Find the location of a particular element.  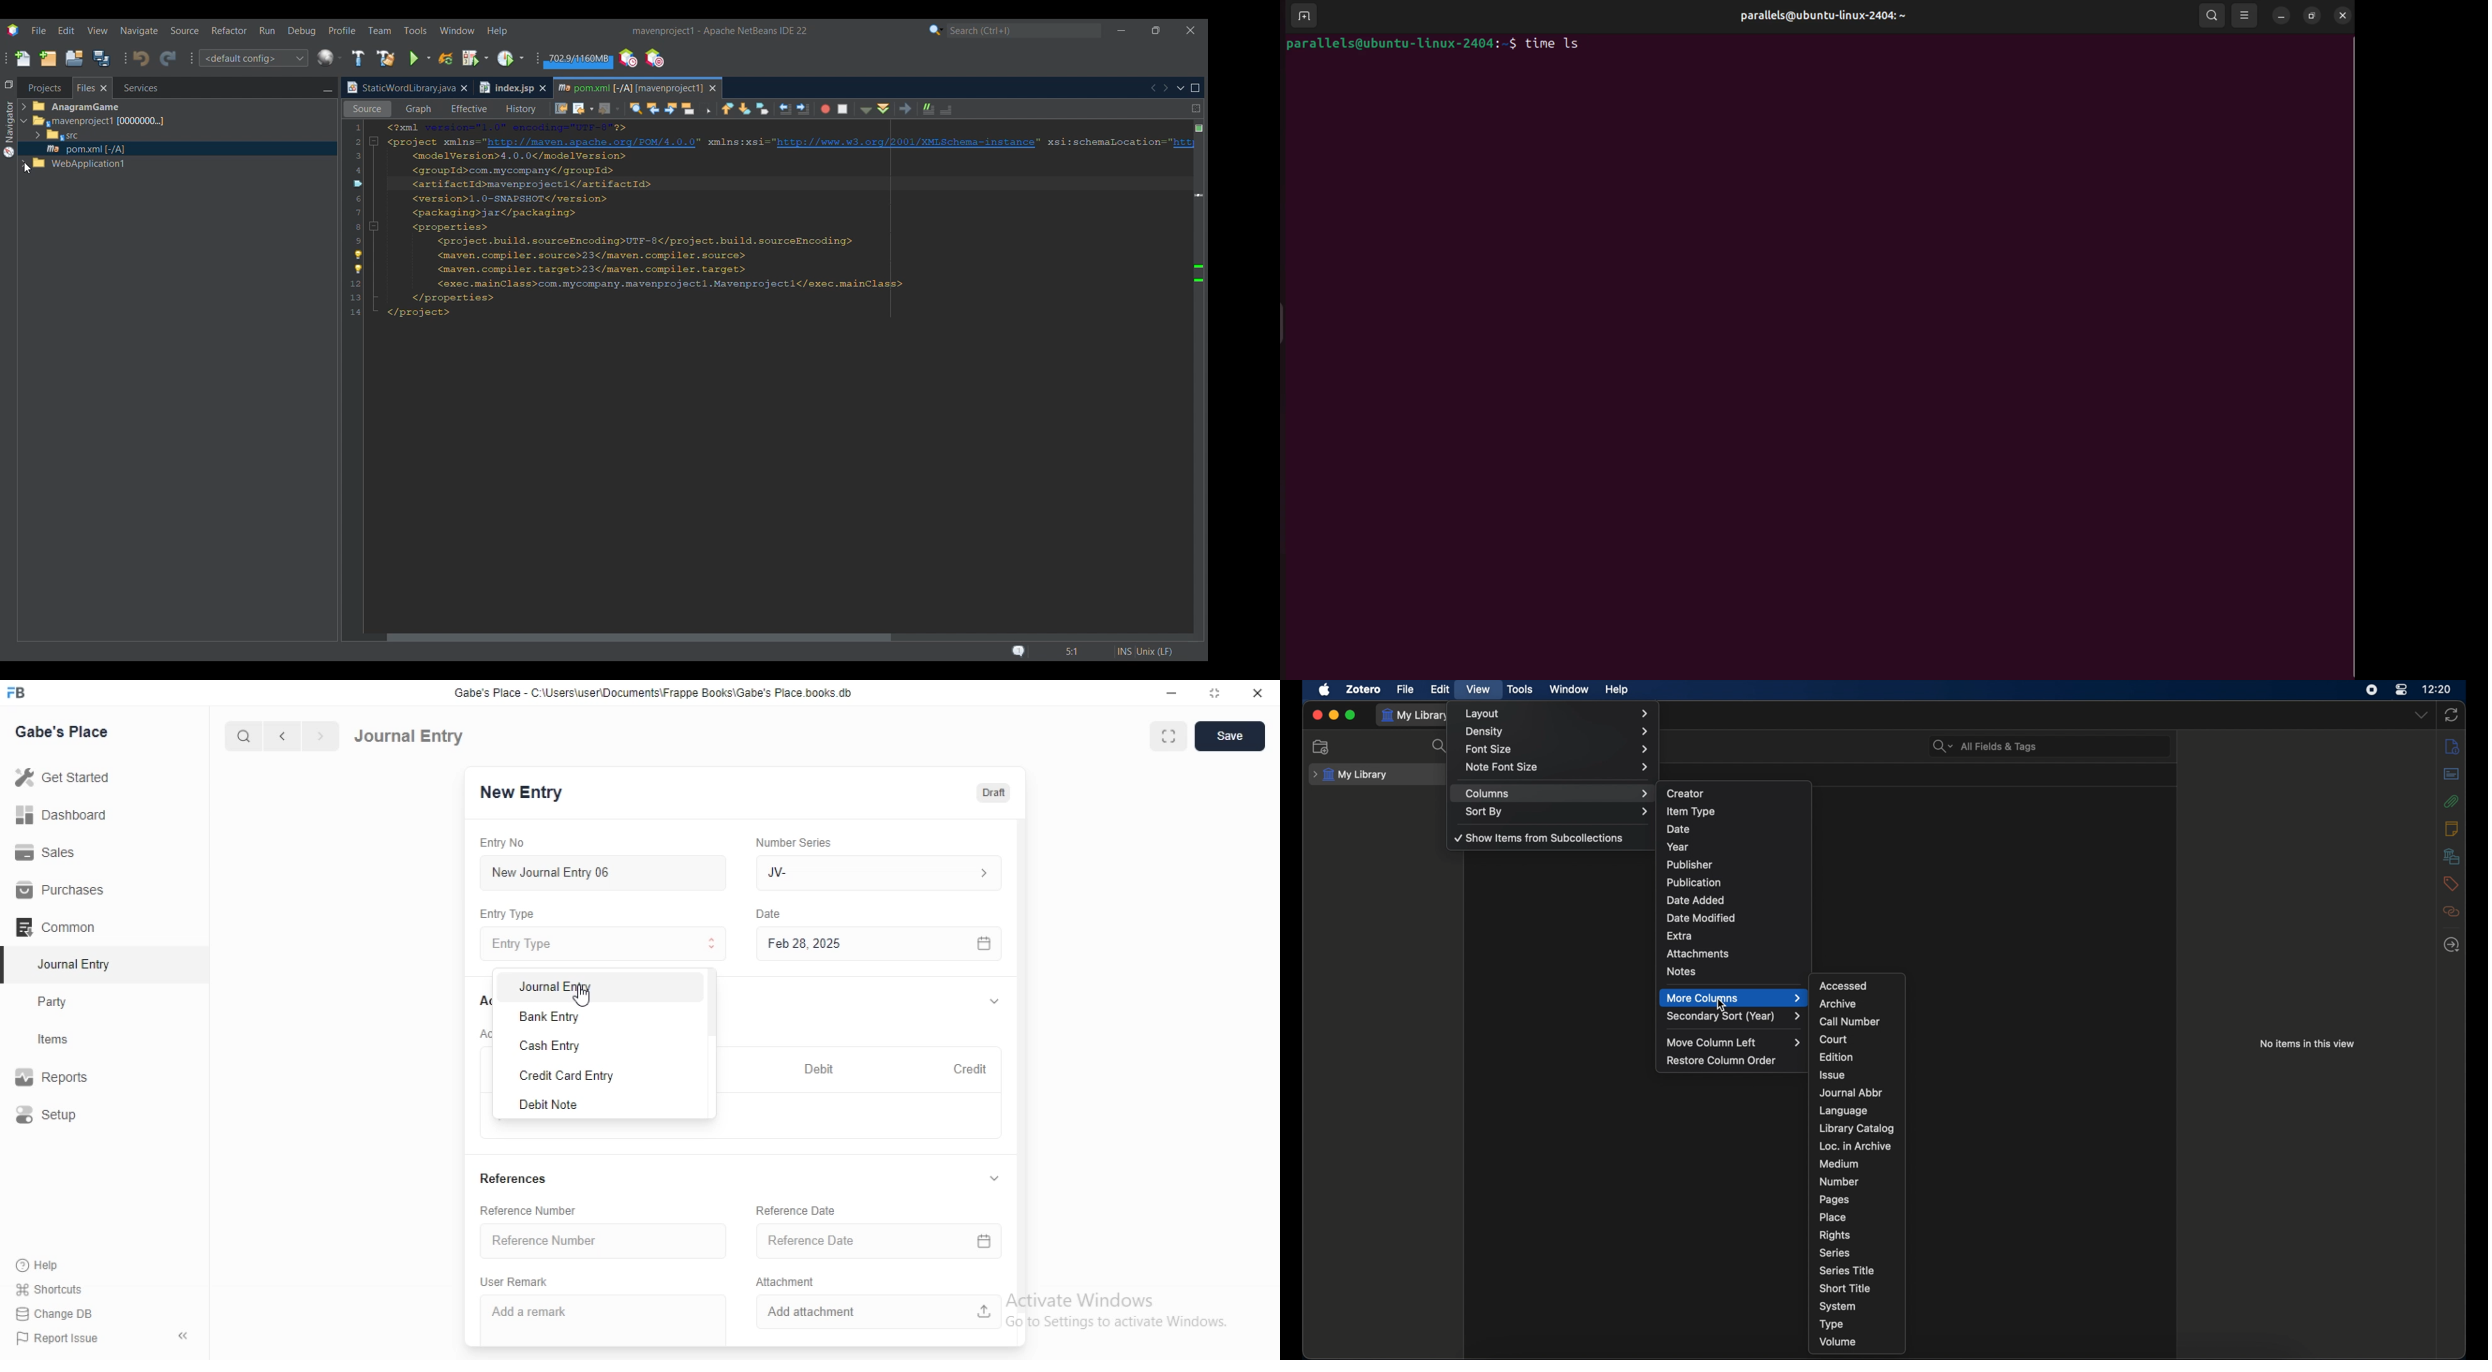

previous is located at coordinates (279, 736).